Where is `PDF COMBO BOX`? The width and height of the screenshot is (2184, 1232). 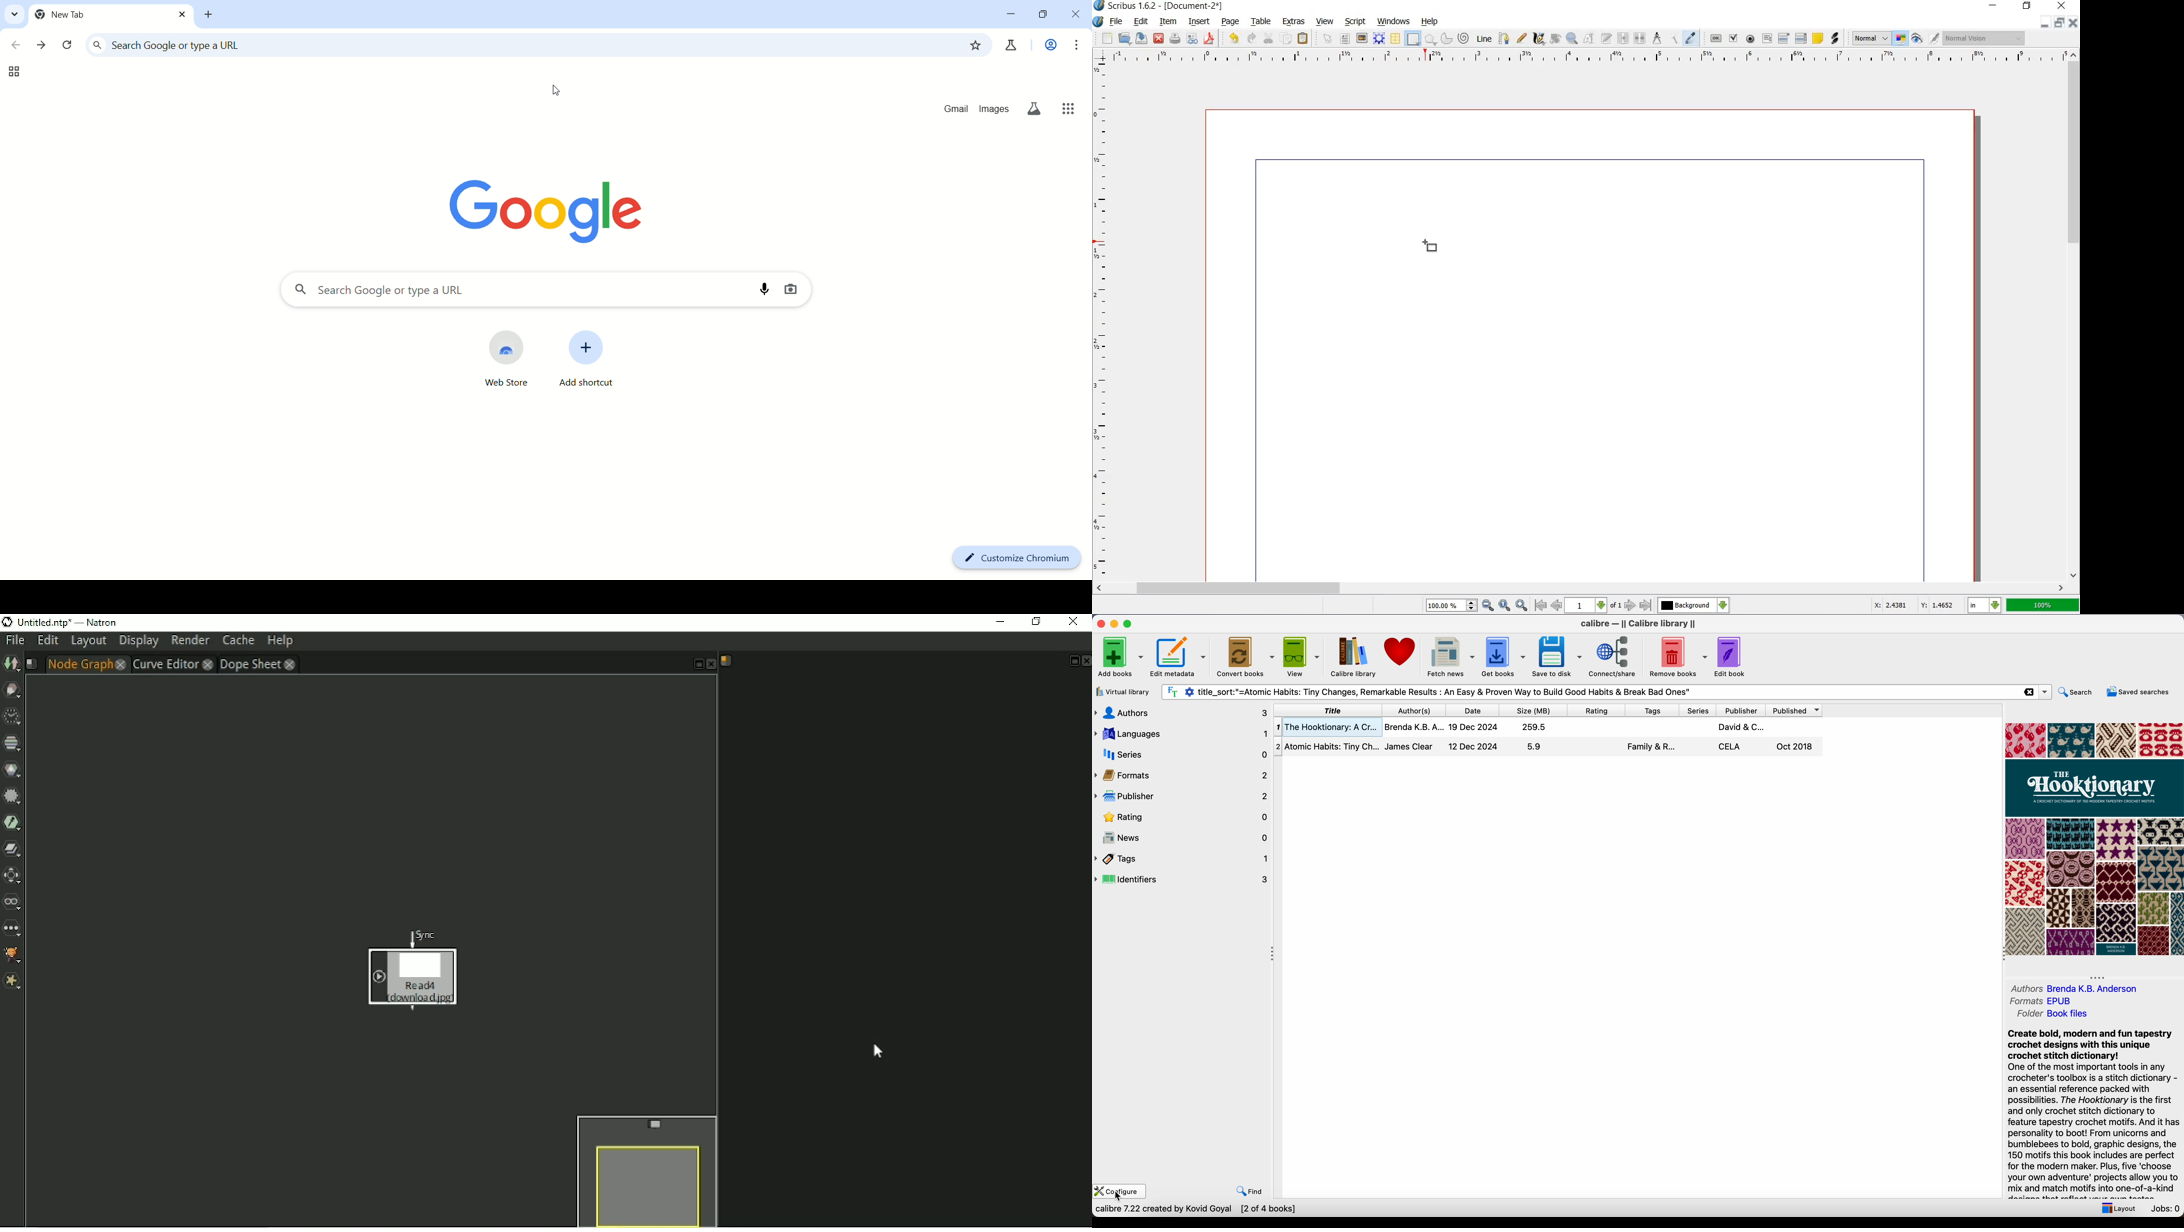
PDF COMBO BOX is located at coordinates (1783, 38).